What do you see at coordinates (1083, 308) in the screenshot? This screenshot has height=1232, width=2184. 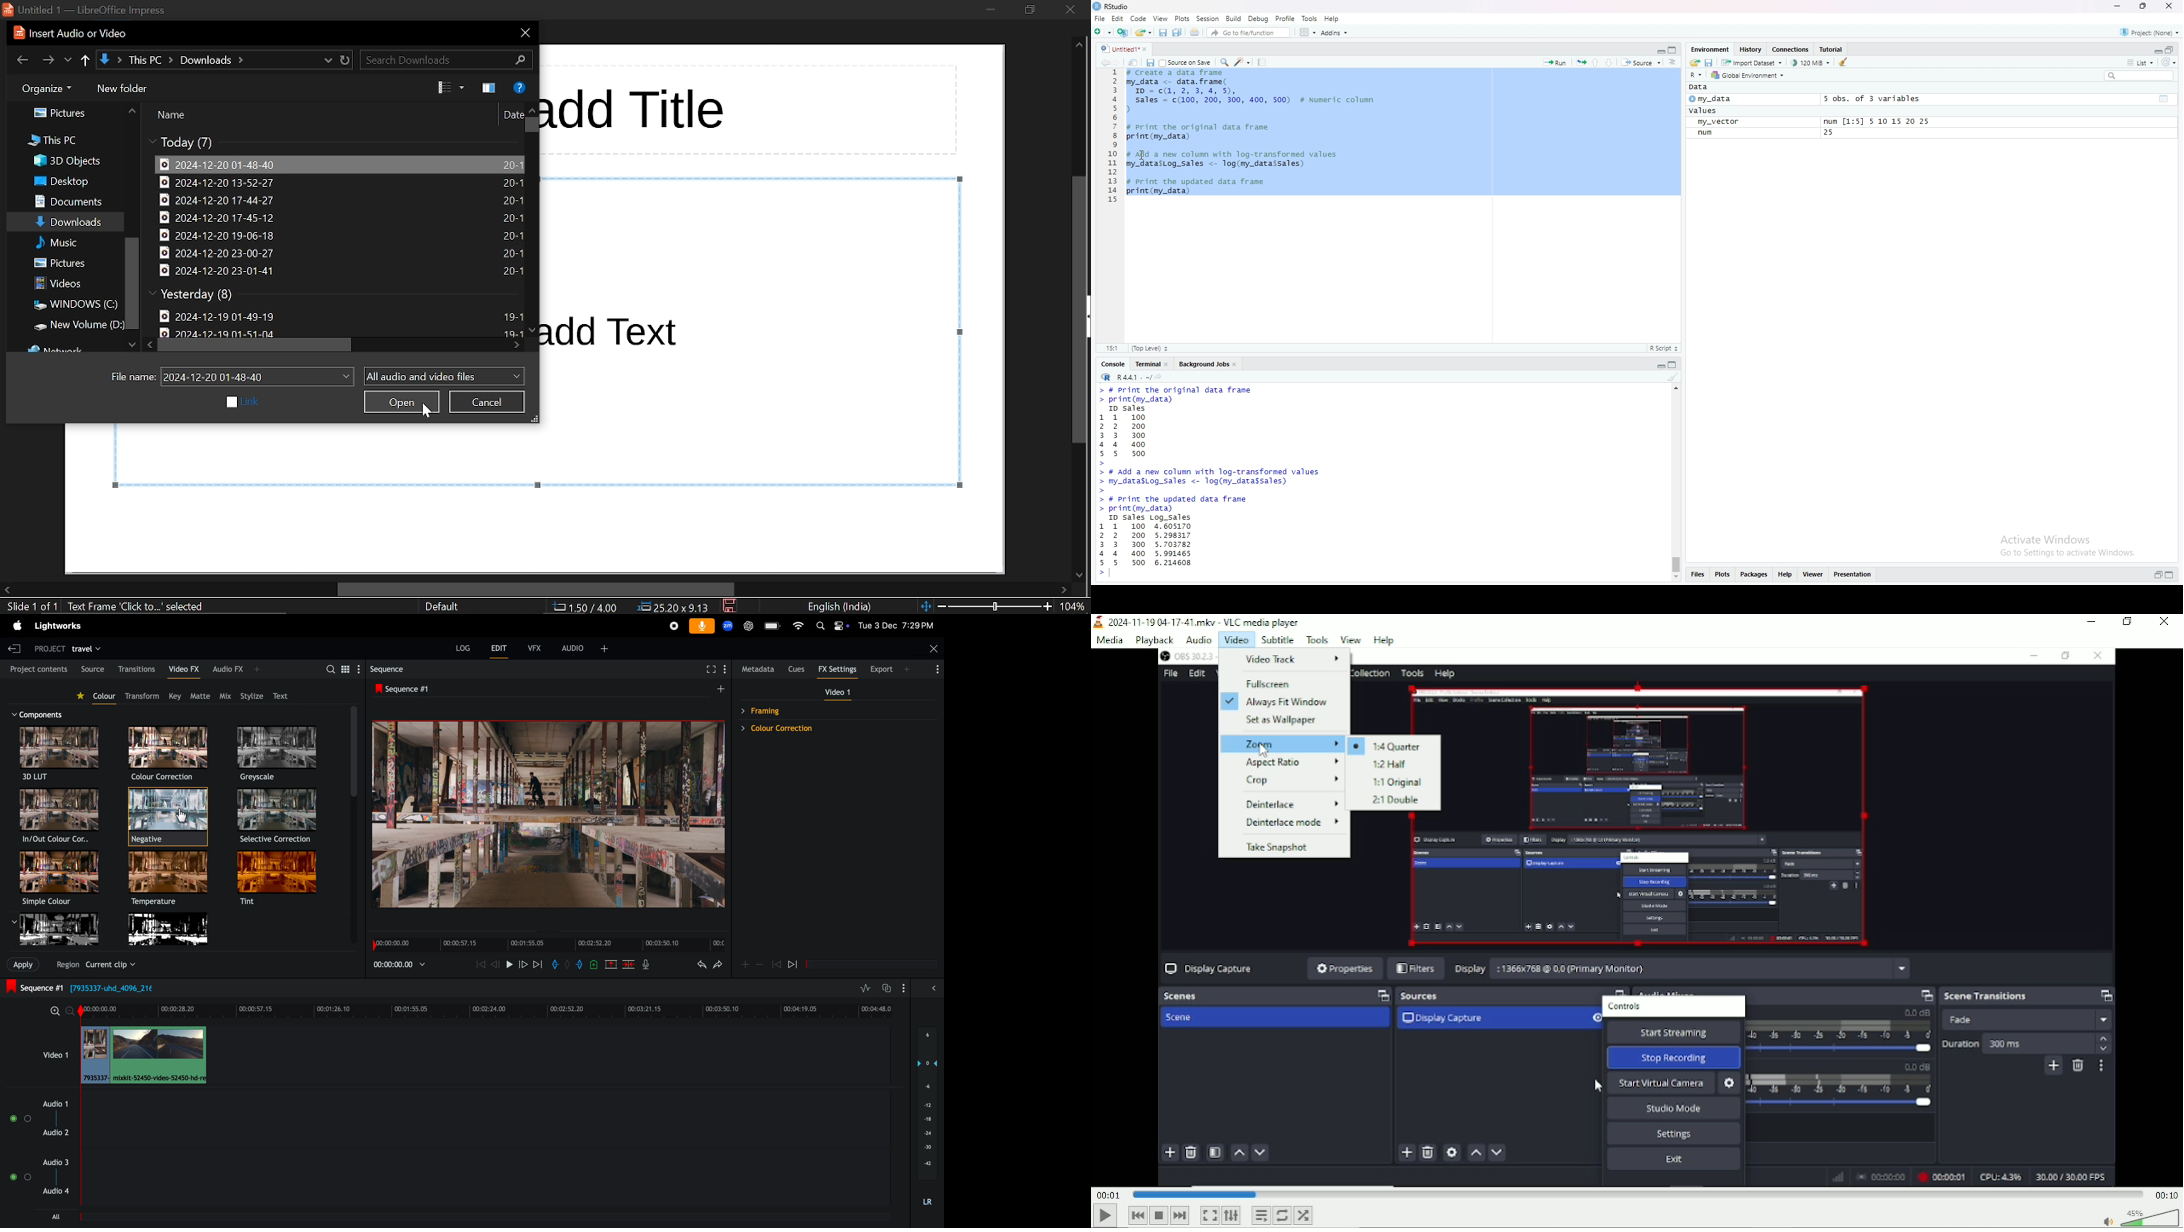 I see `vertical scrollbar` at bounding box center [1083, 308].